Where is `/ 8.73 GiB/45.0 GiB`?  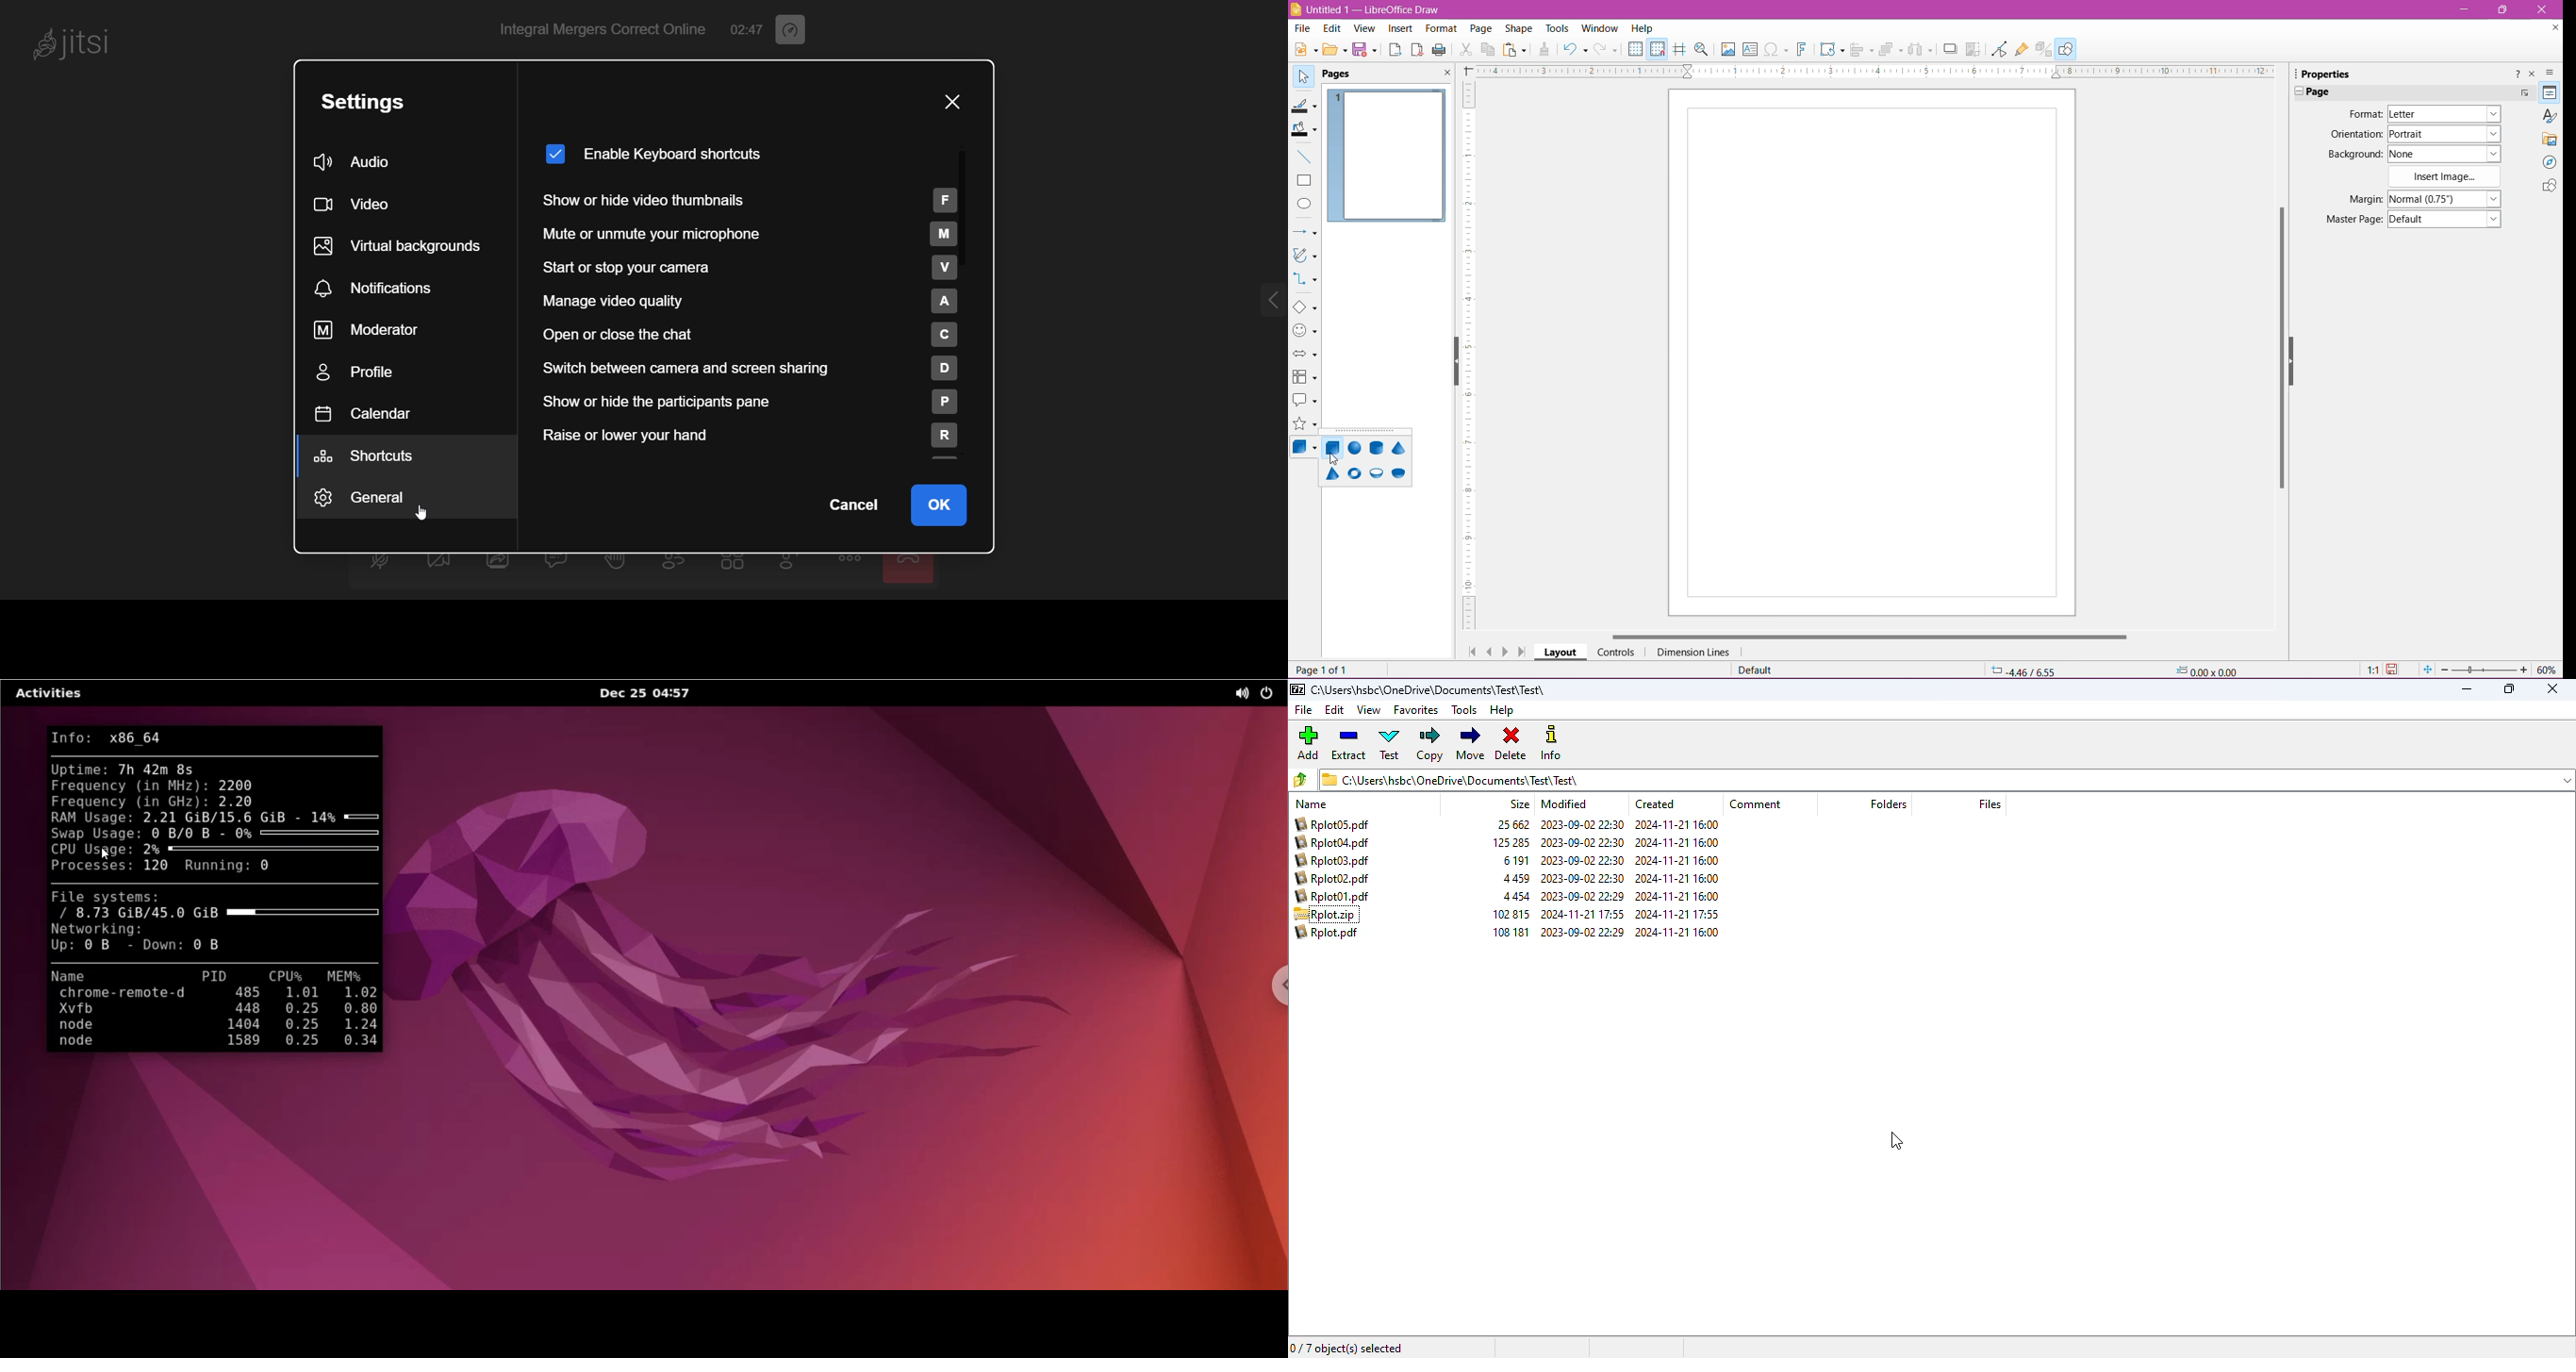
/ 8.73 GiB/45.0 GiB is located at coordinates (214, 914).